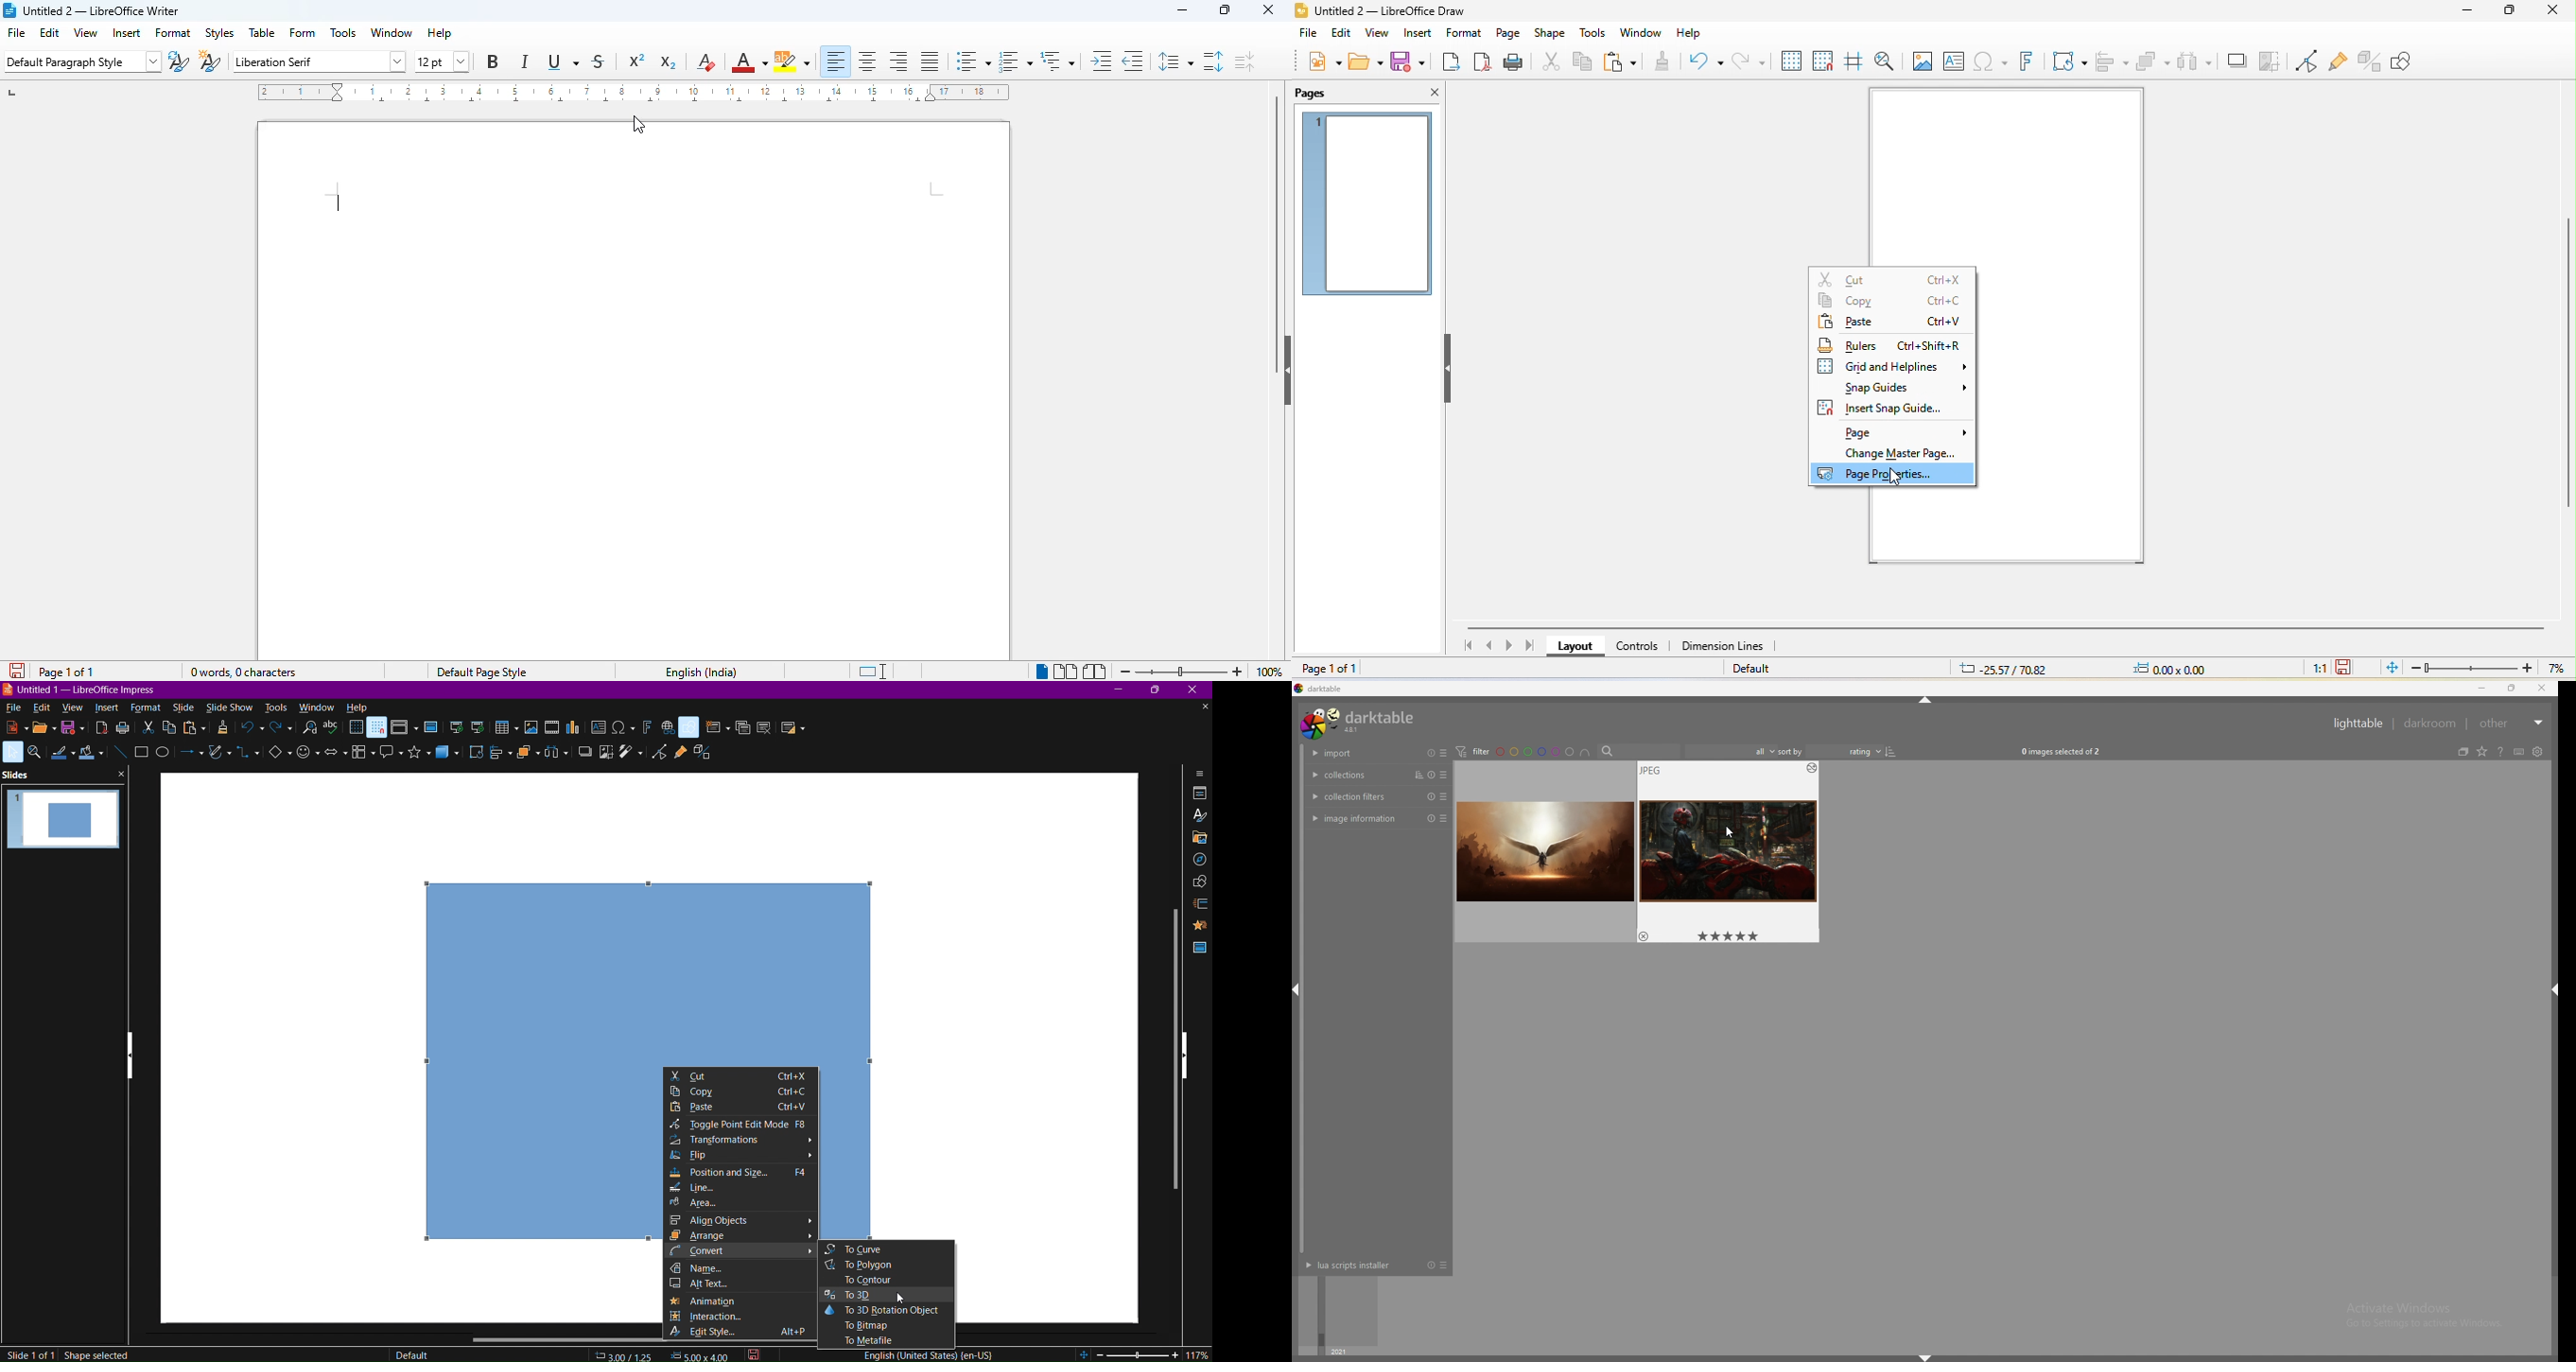  Describe the element at coordinates (1200, 925) in the screenshot. I see `Animation` at that location.